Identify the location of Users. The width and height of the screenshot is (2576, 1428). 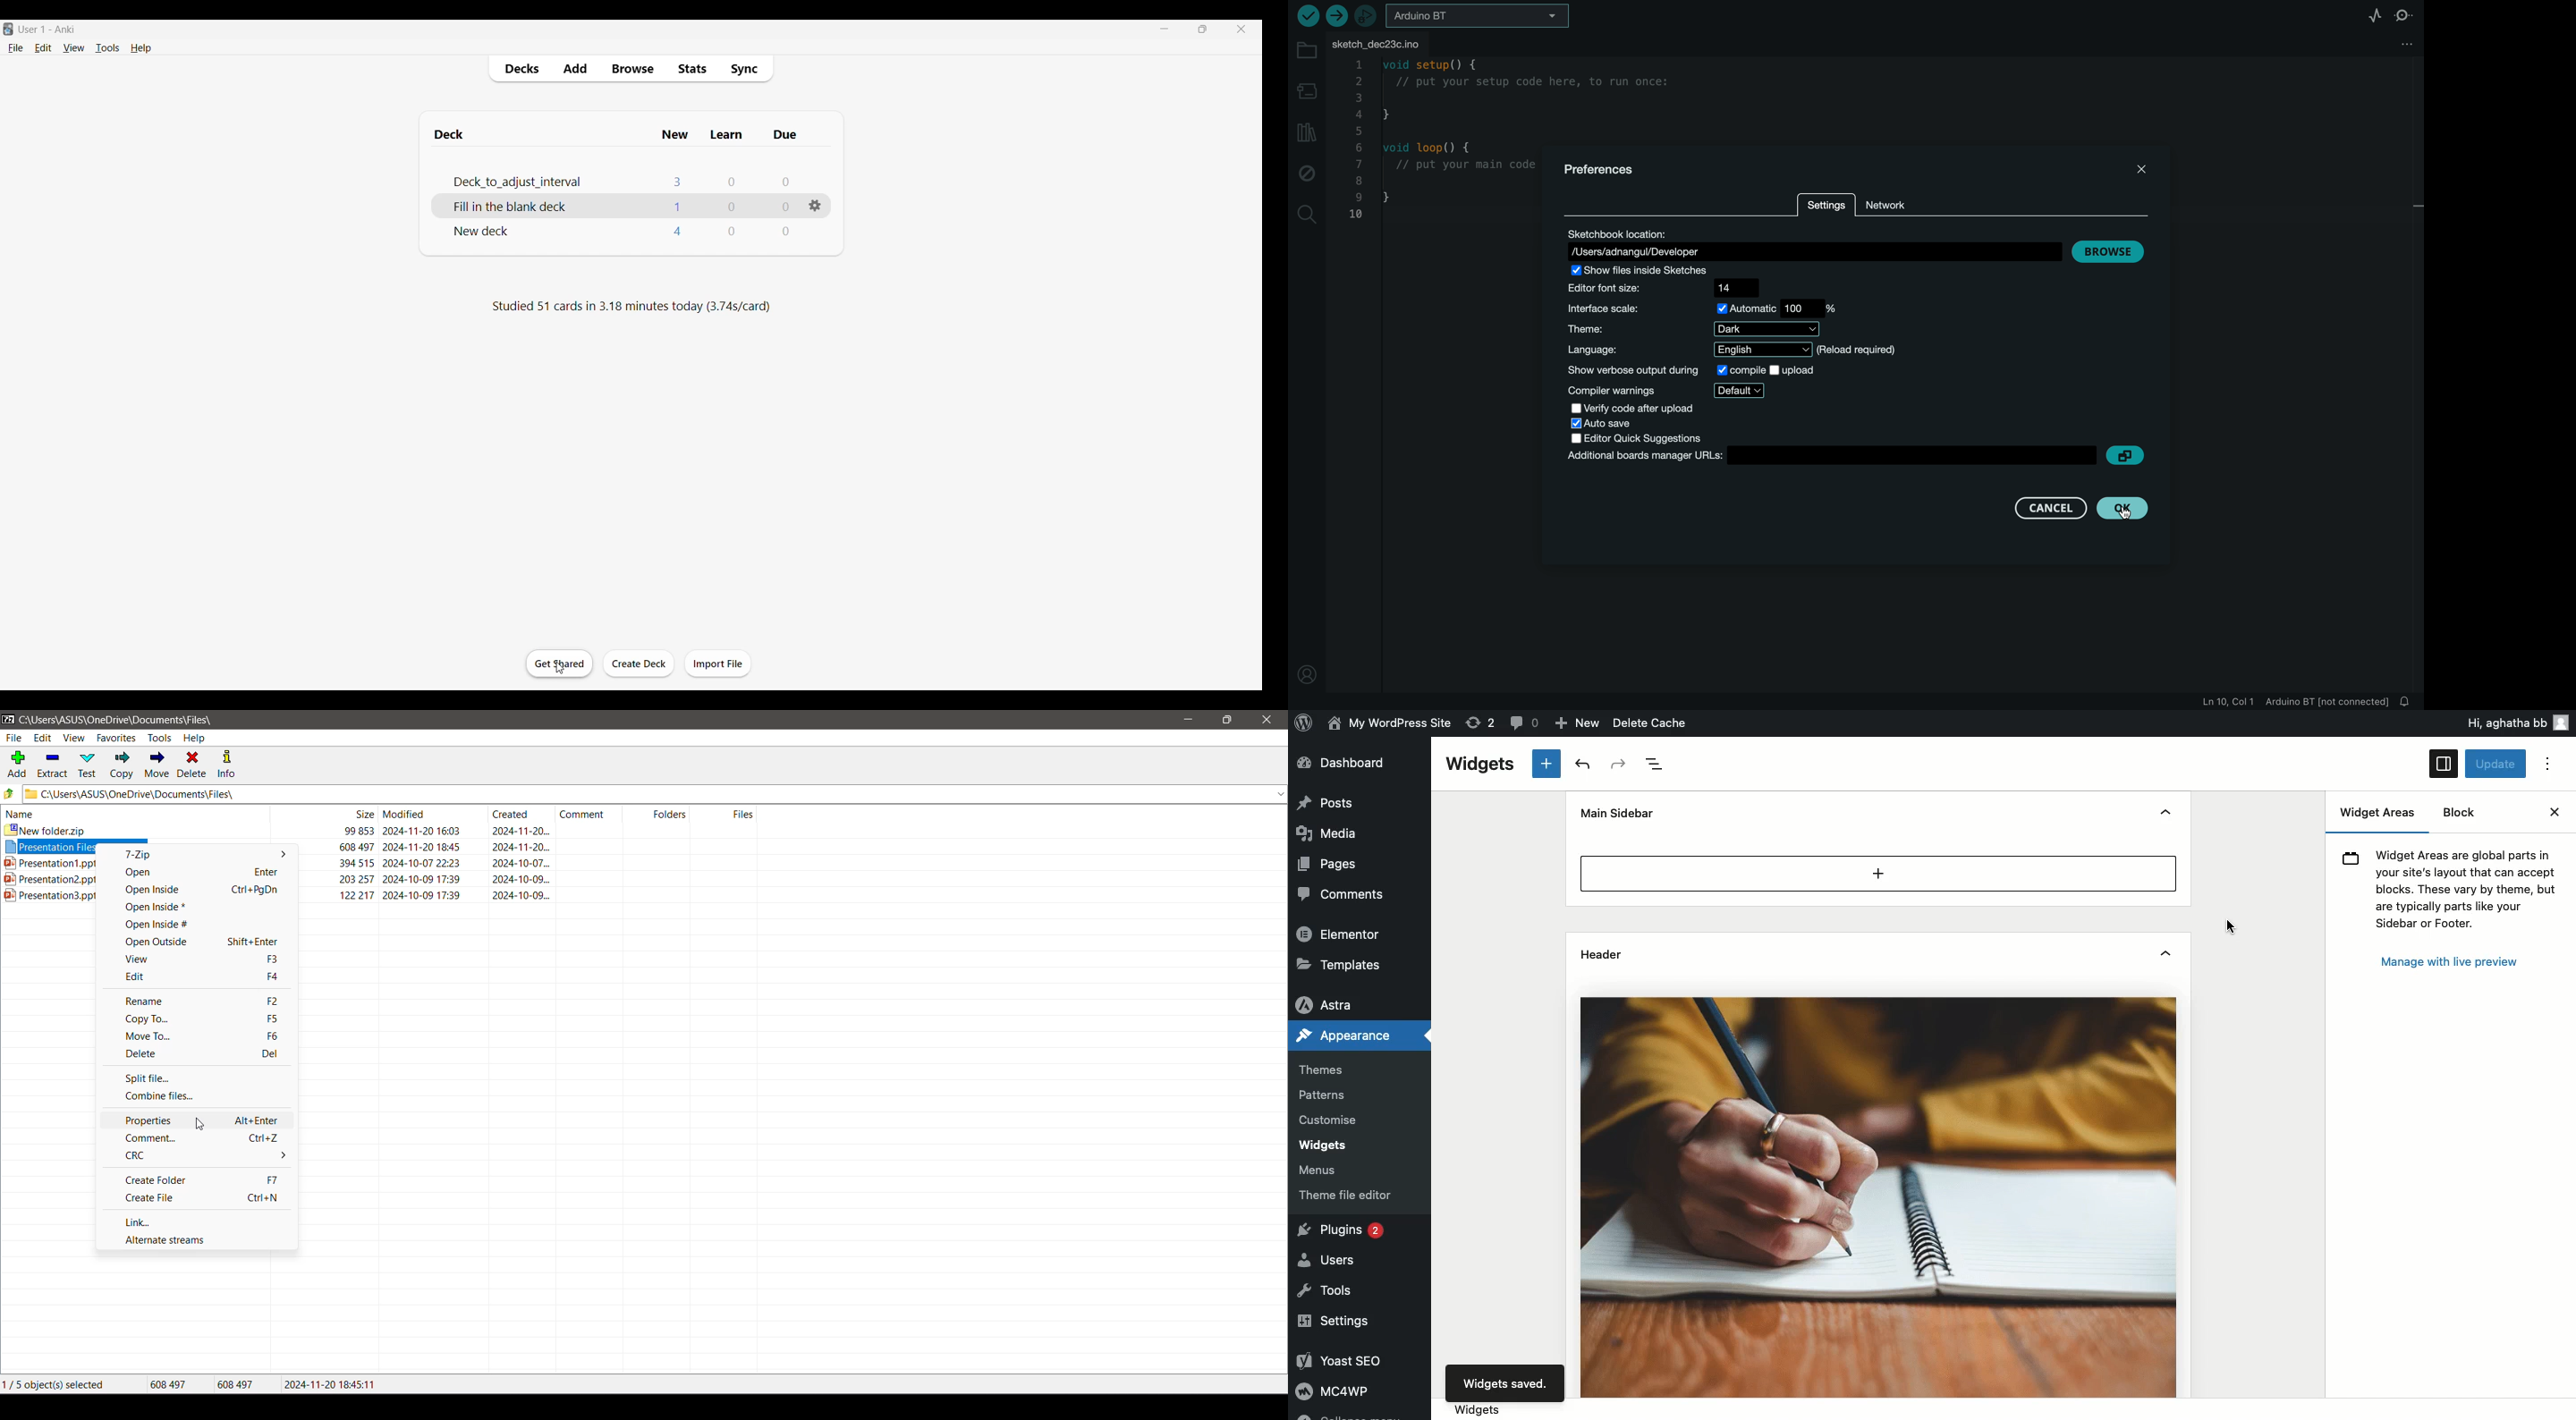
(1331, 1258).